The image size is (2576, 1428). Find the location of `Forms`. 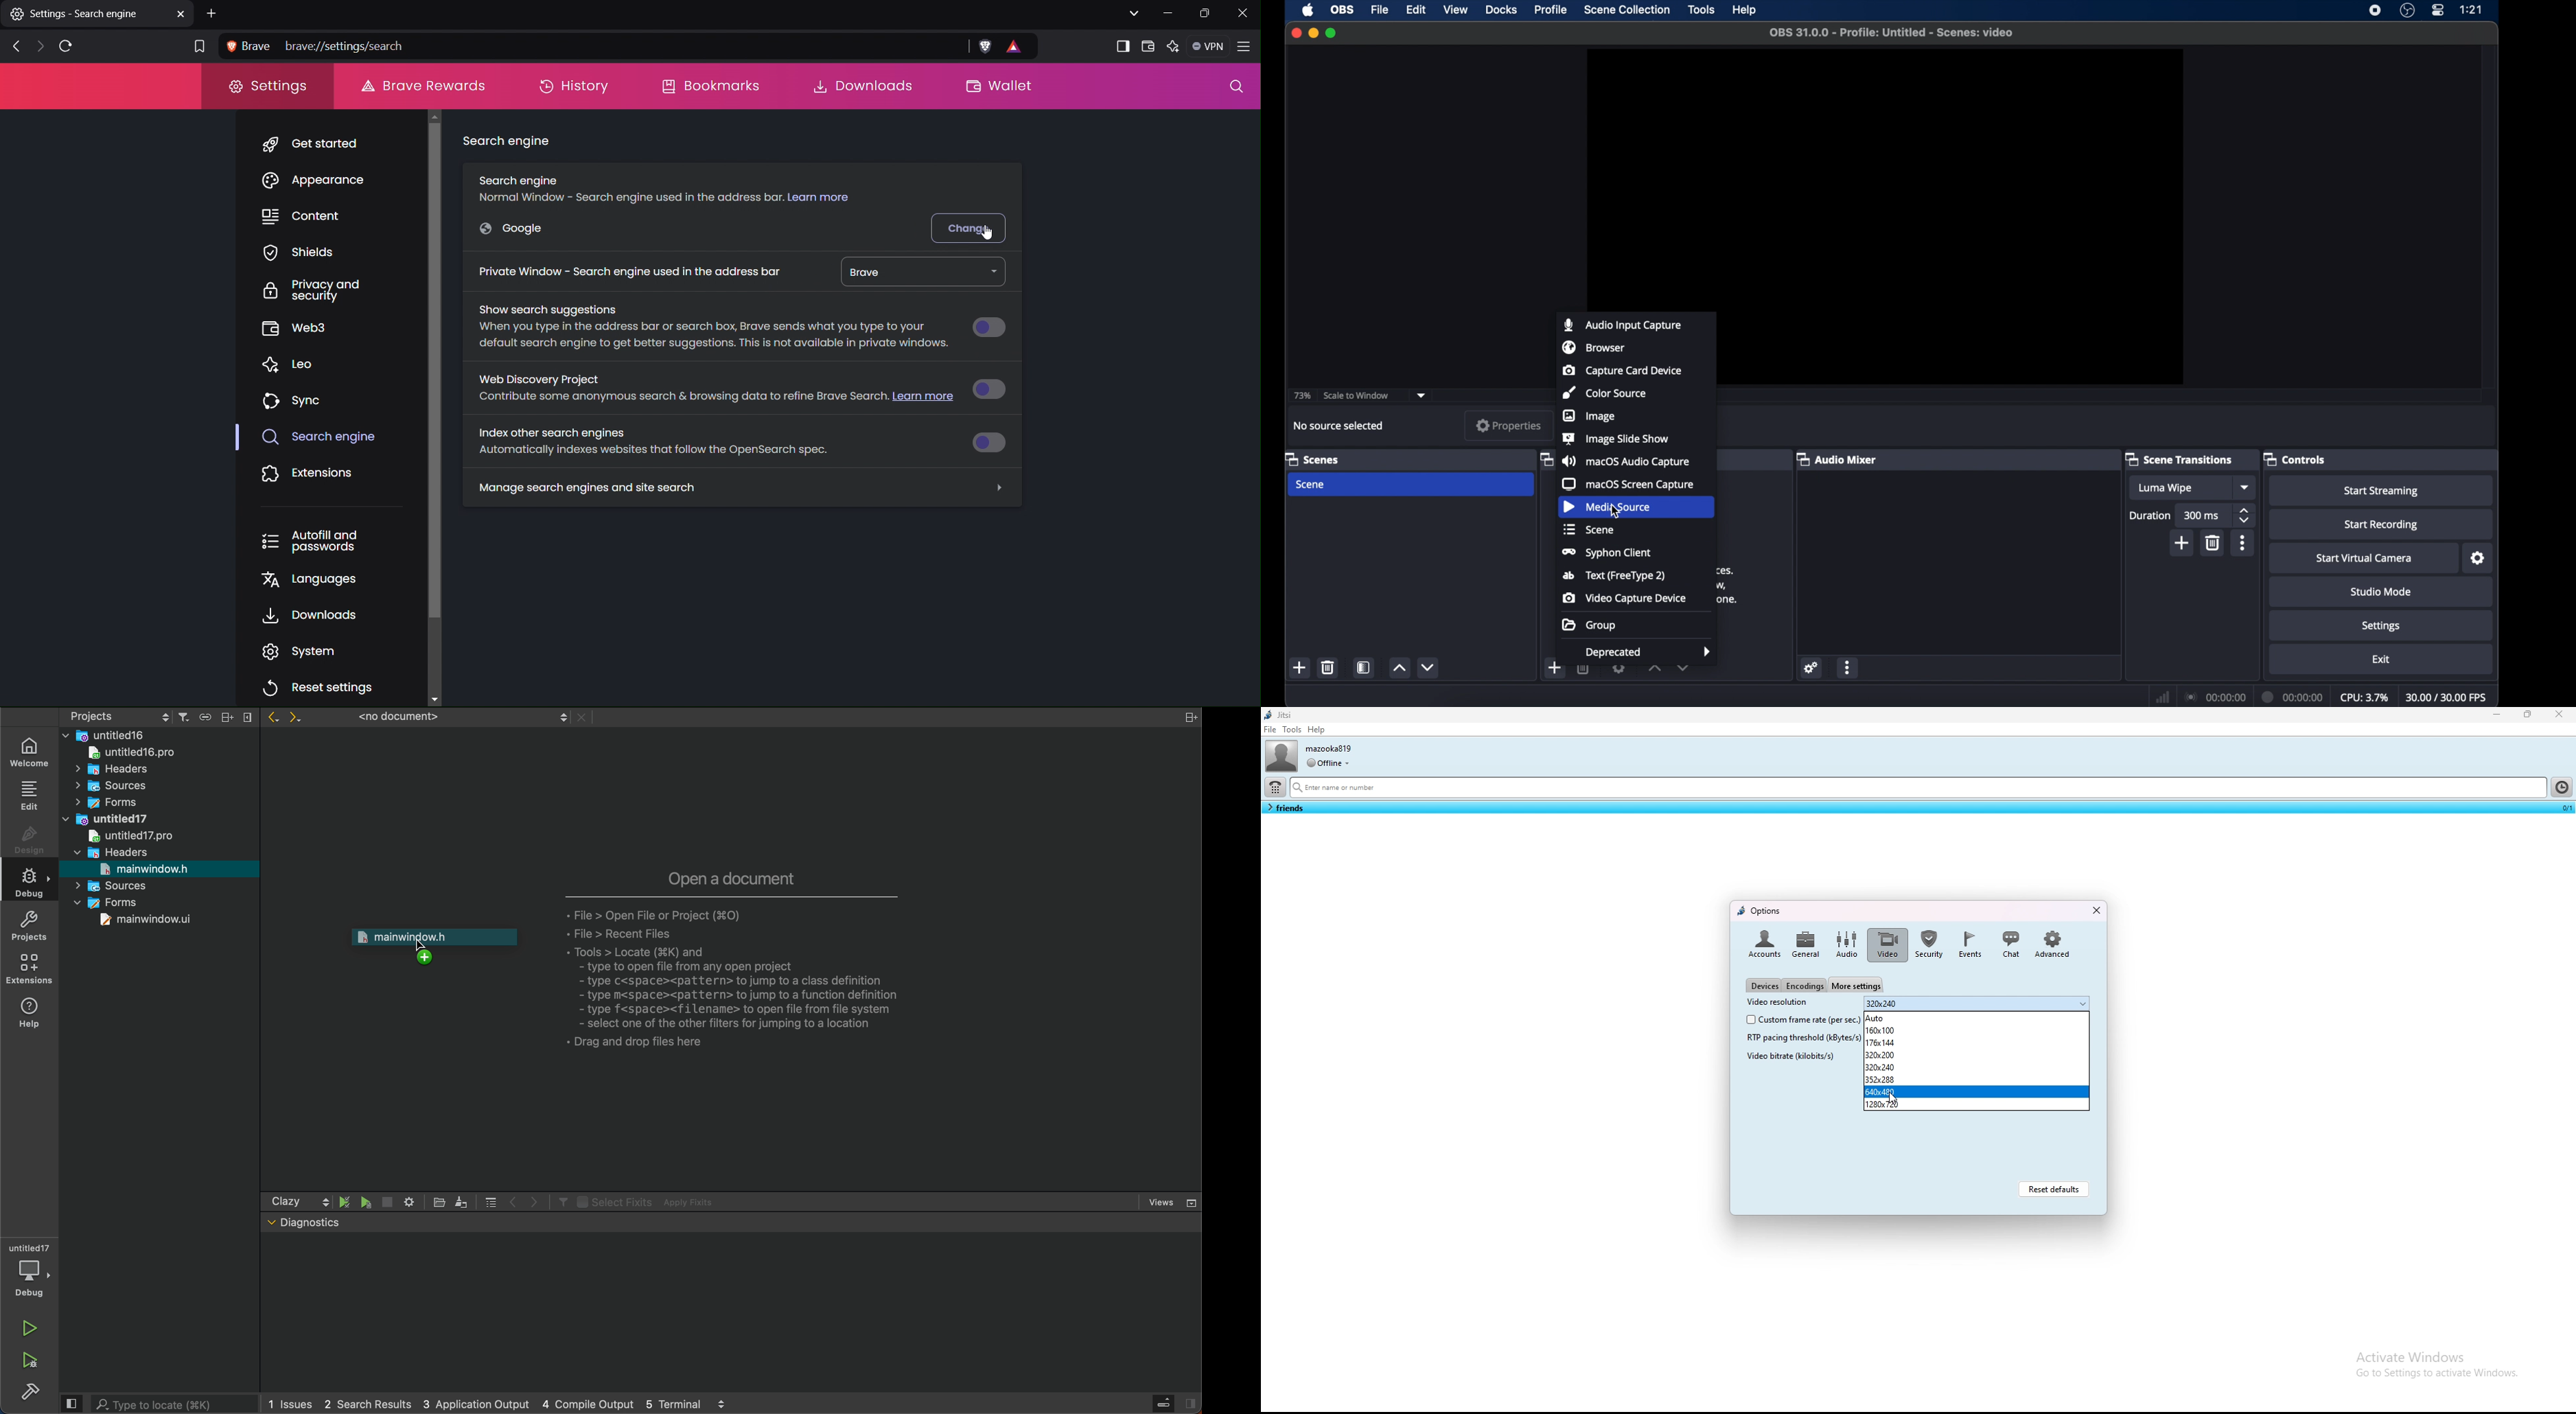

Forms is located at coordinates (111, 903).